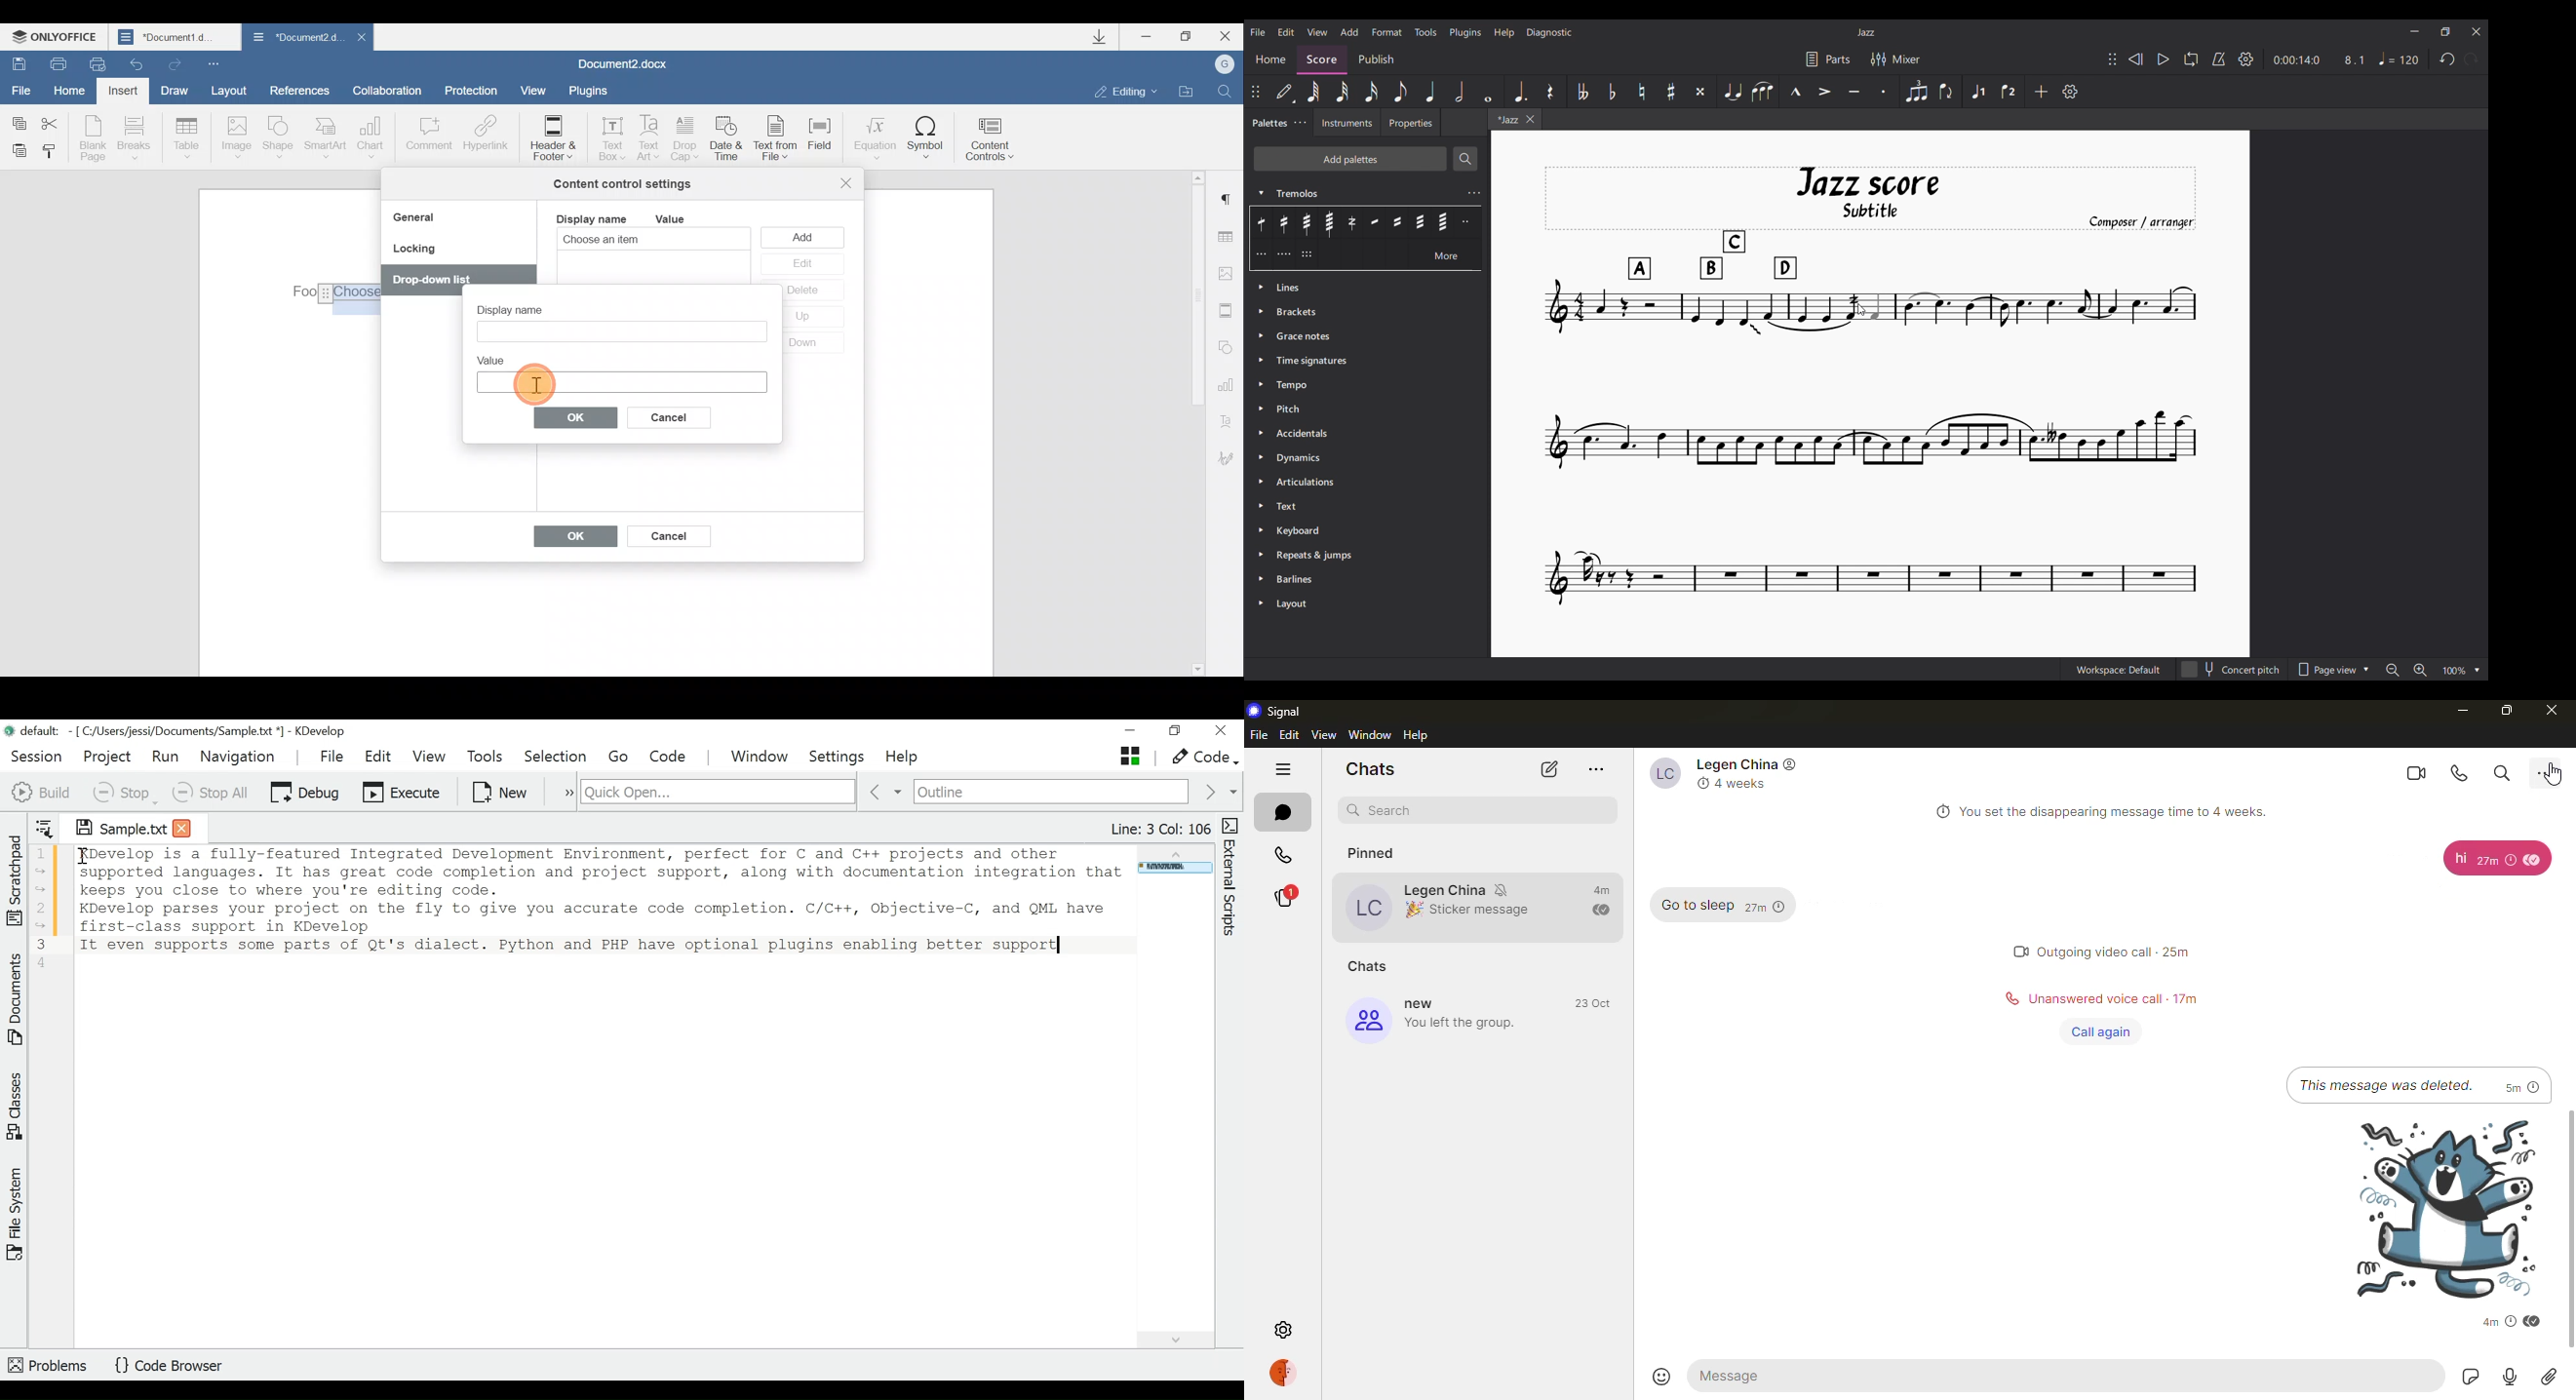 The image size is (2576, 1400). I want to click on Draw, so click(172, 89).